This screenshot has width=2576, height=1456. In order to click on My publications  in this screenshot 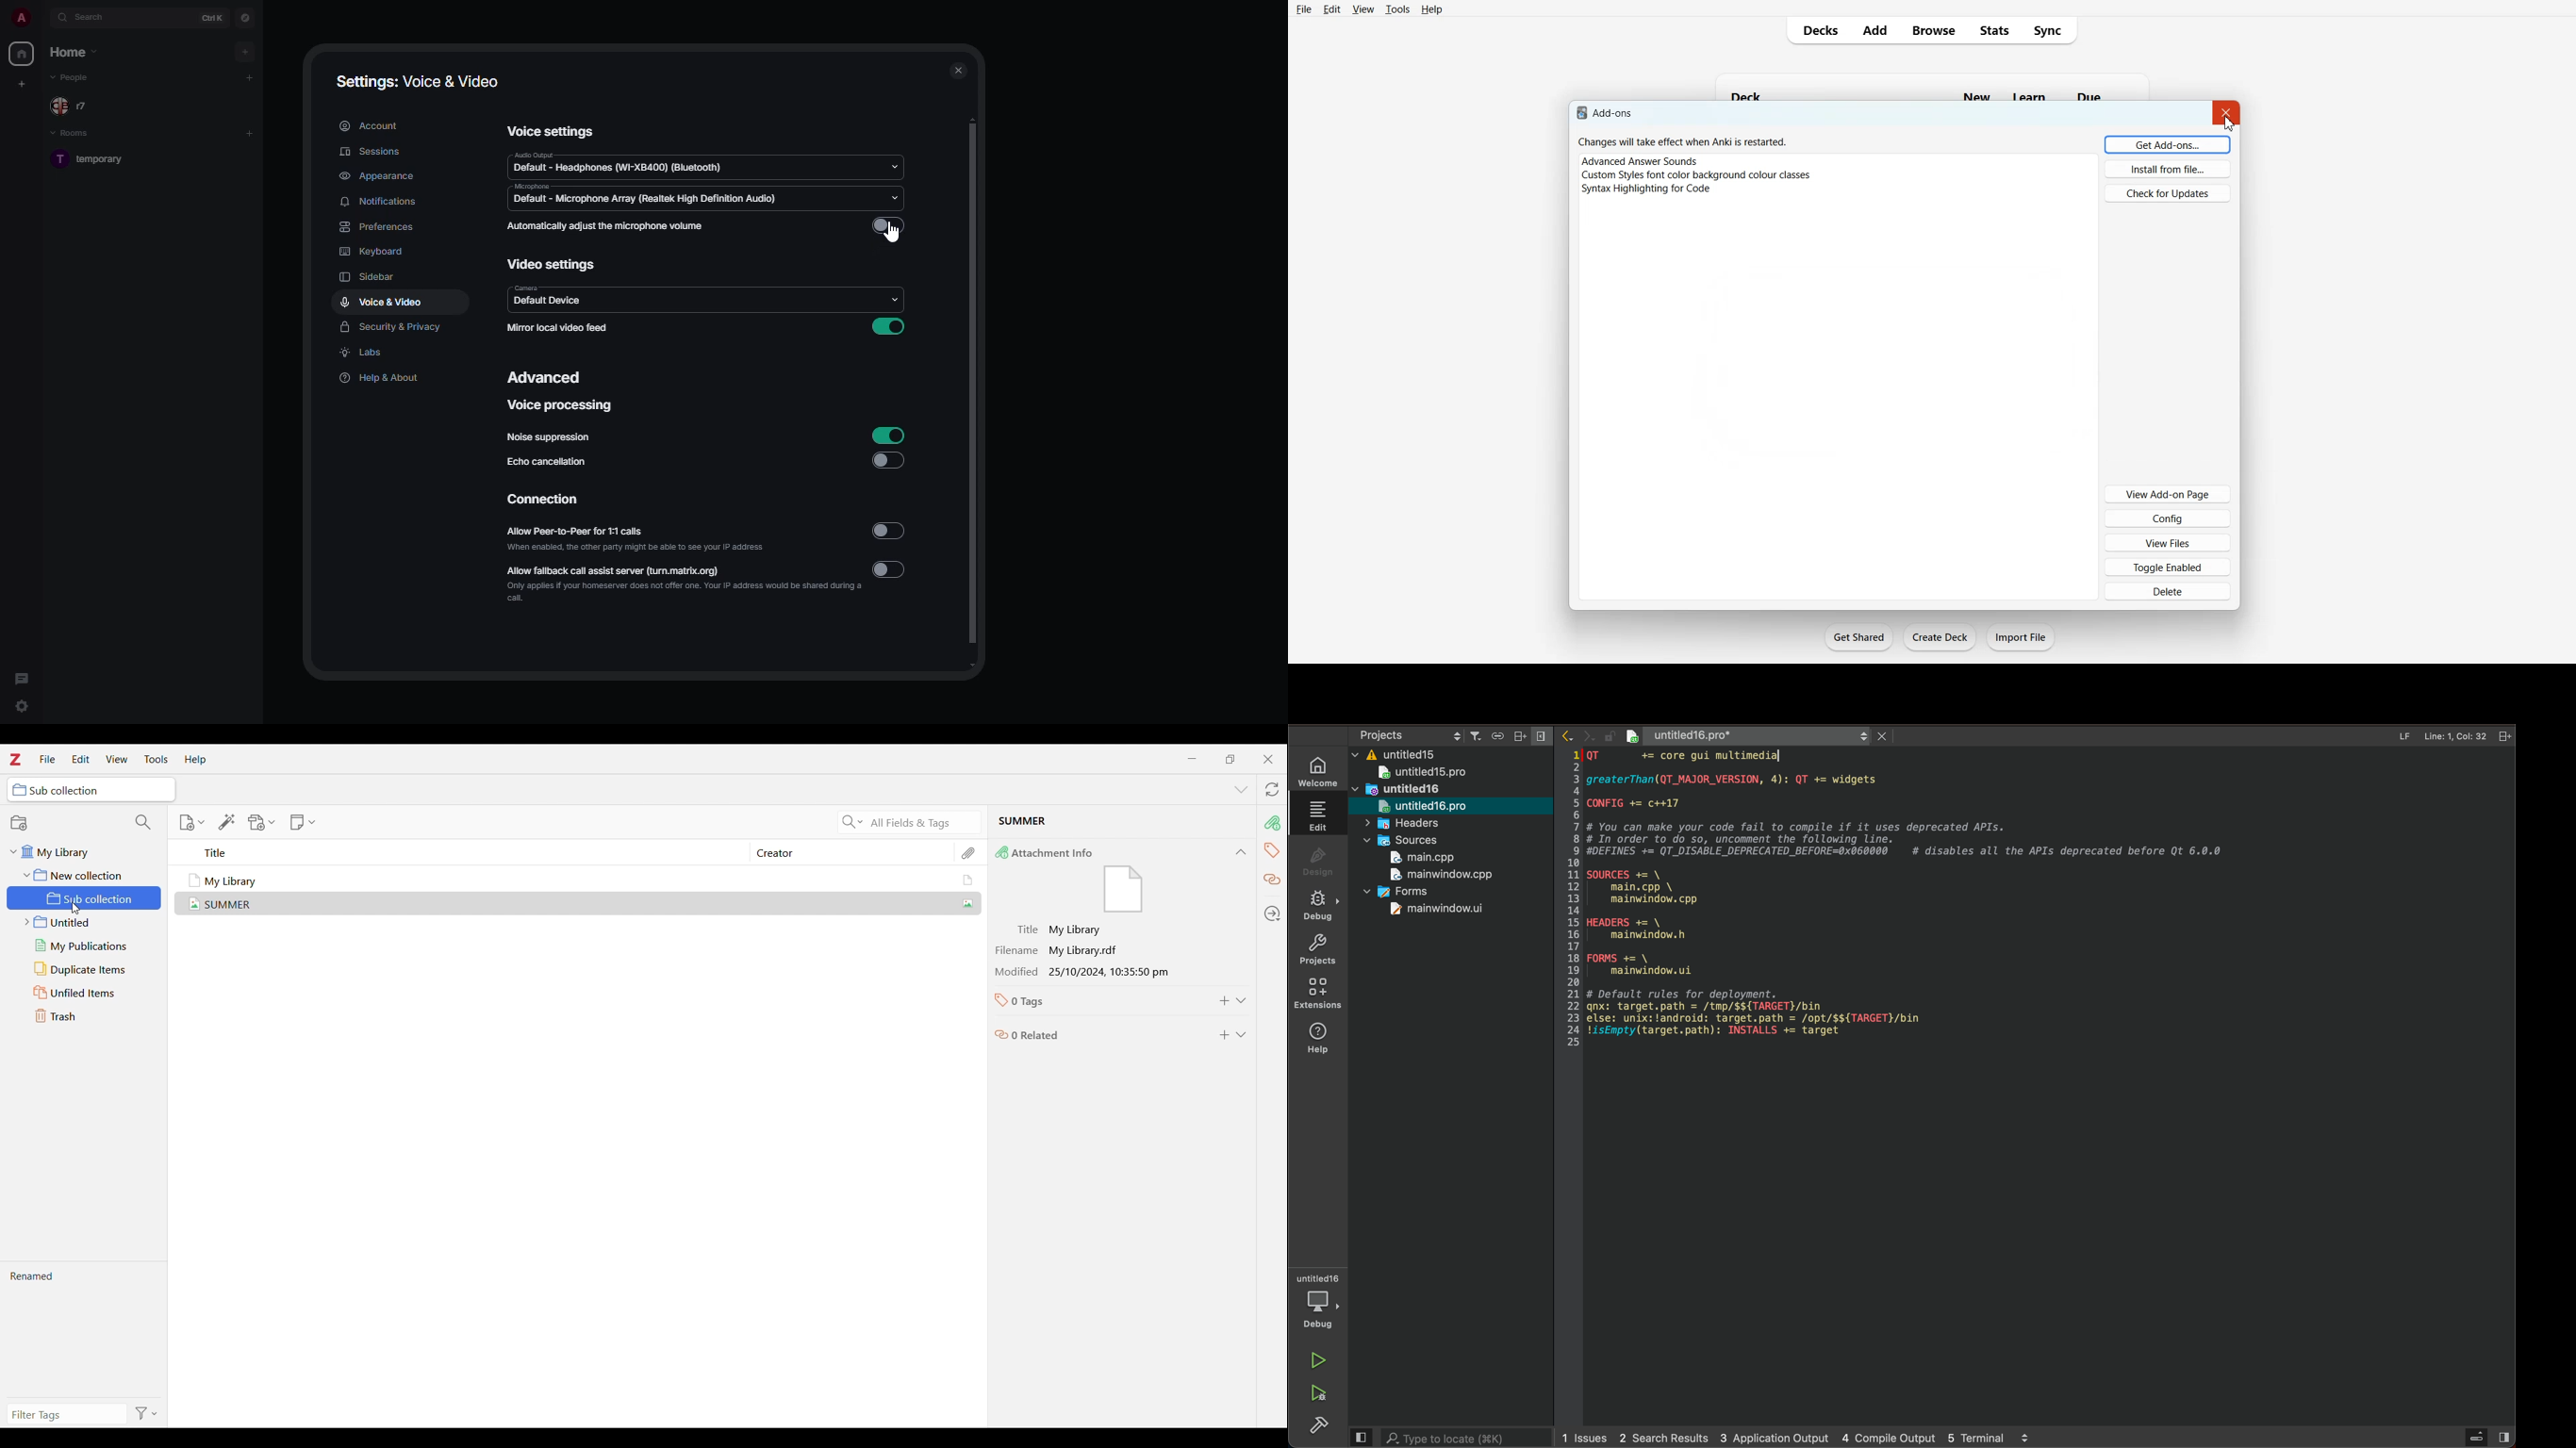, I will do `click(85, 946)`.